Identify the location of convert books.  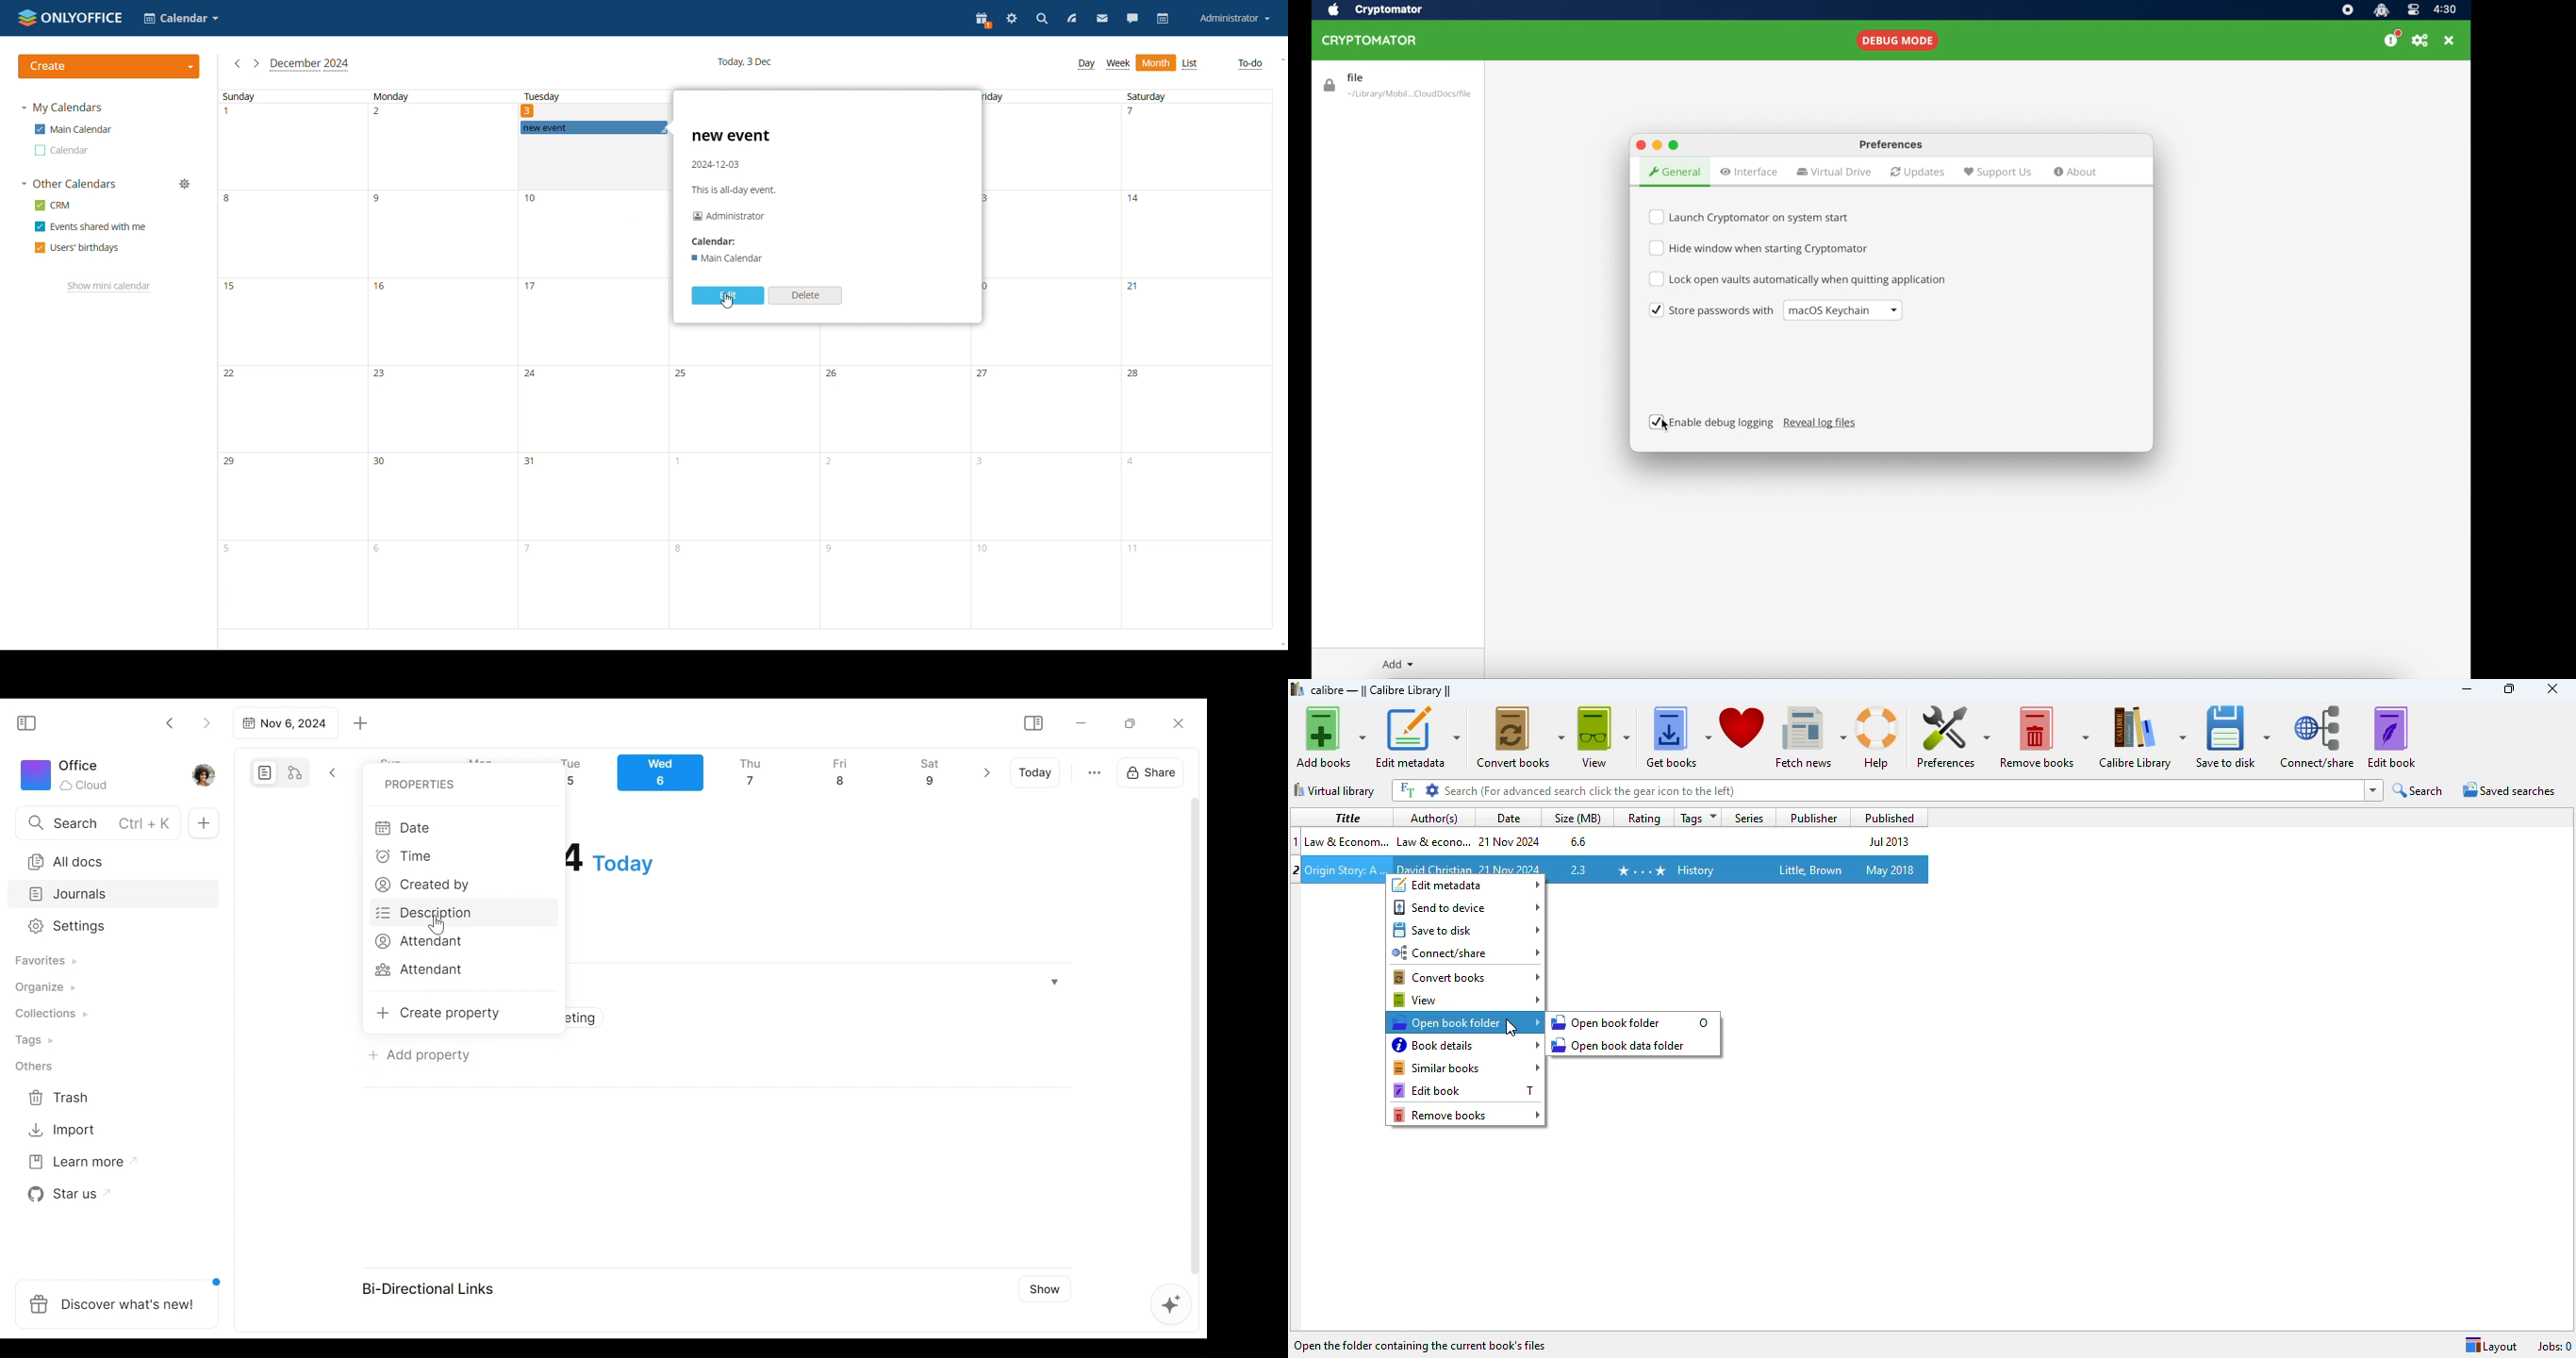
(1468, 978).